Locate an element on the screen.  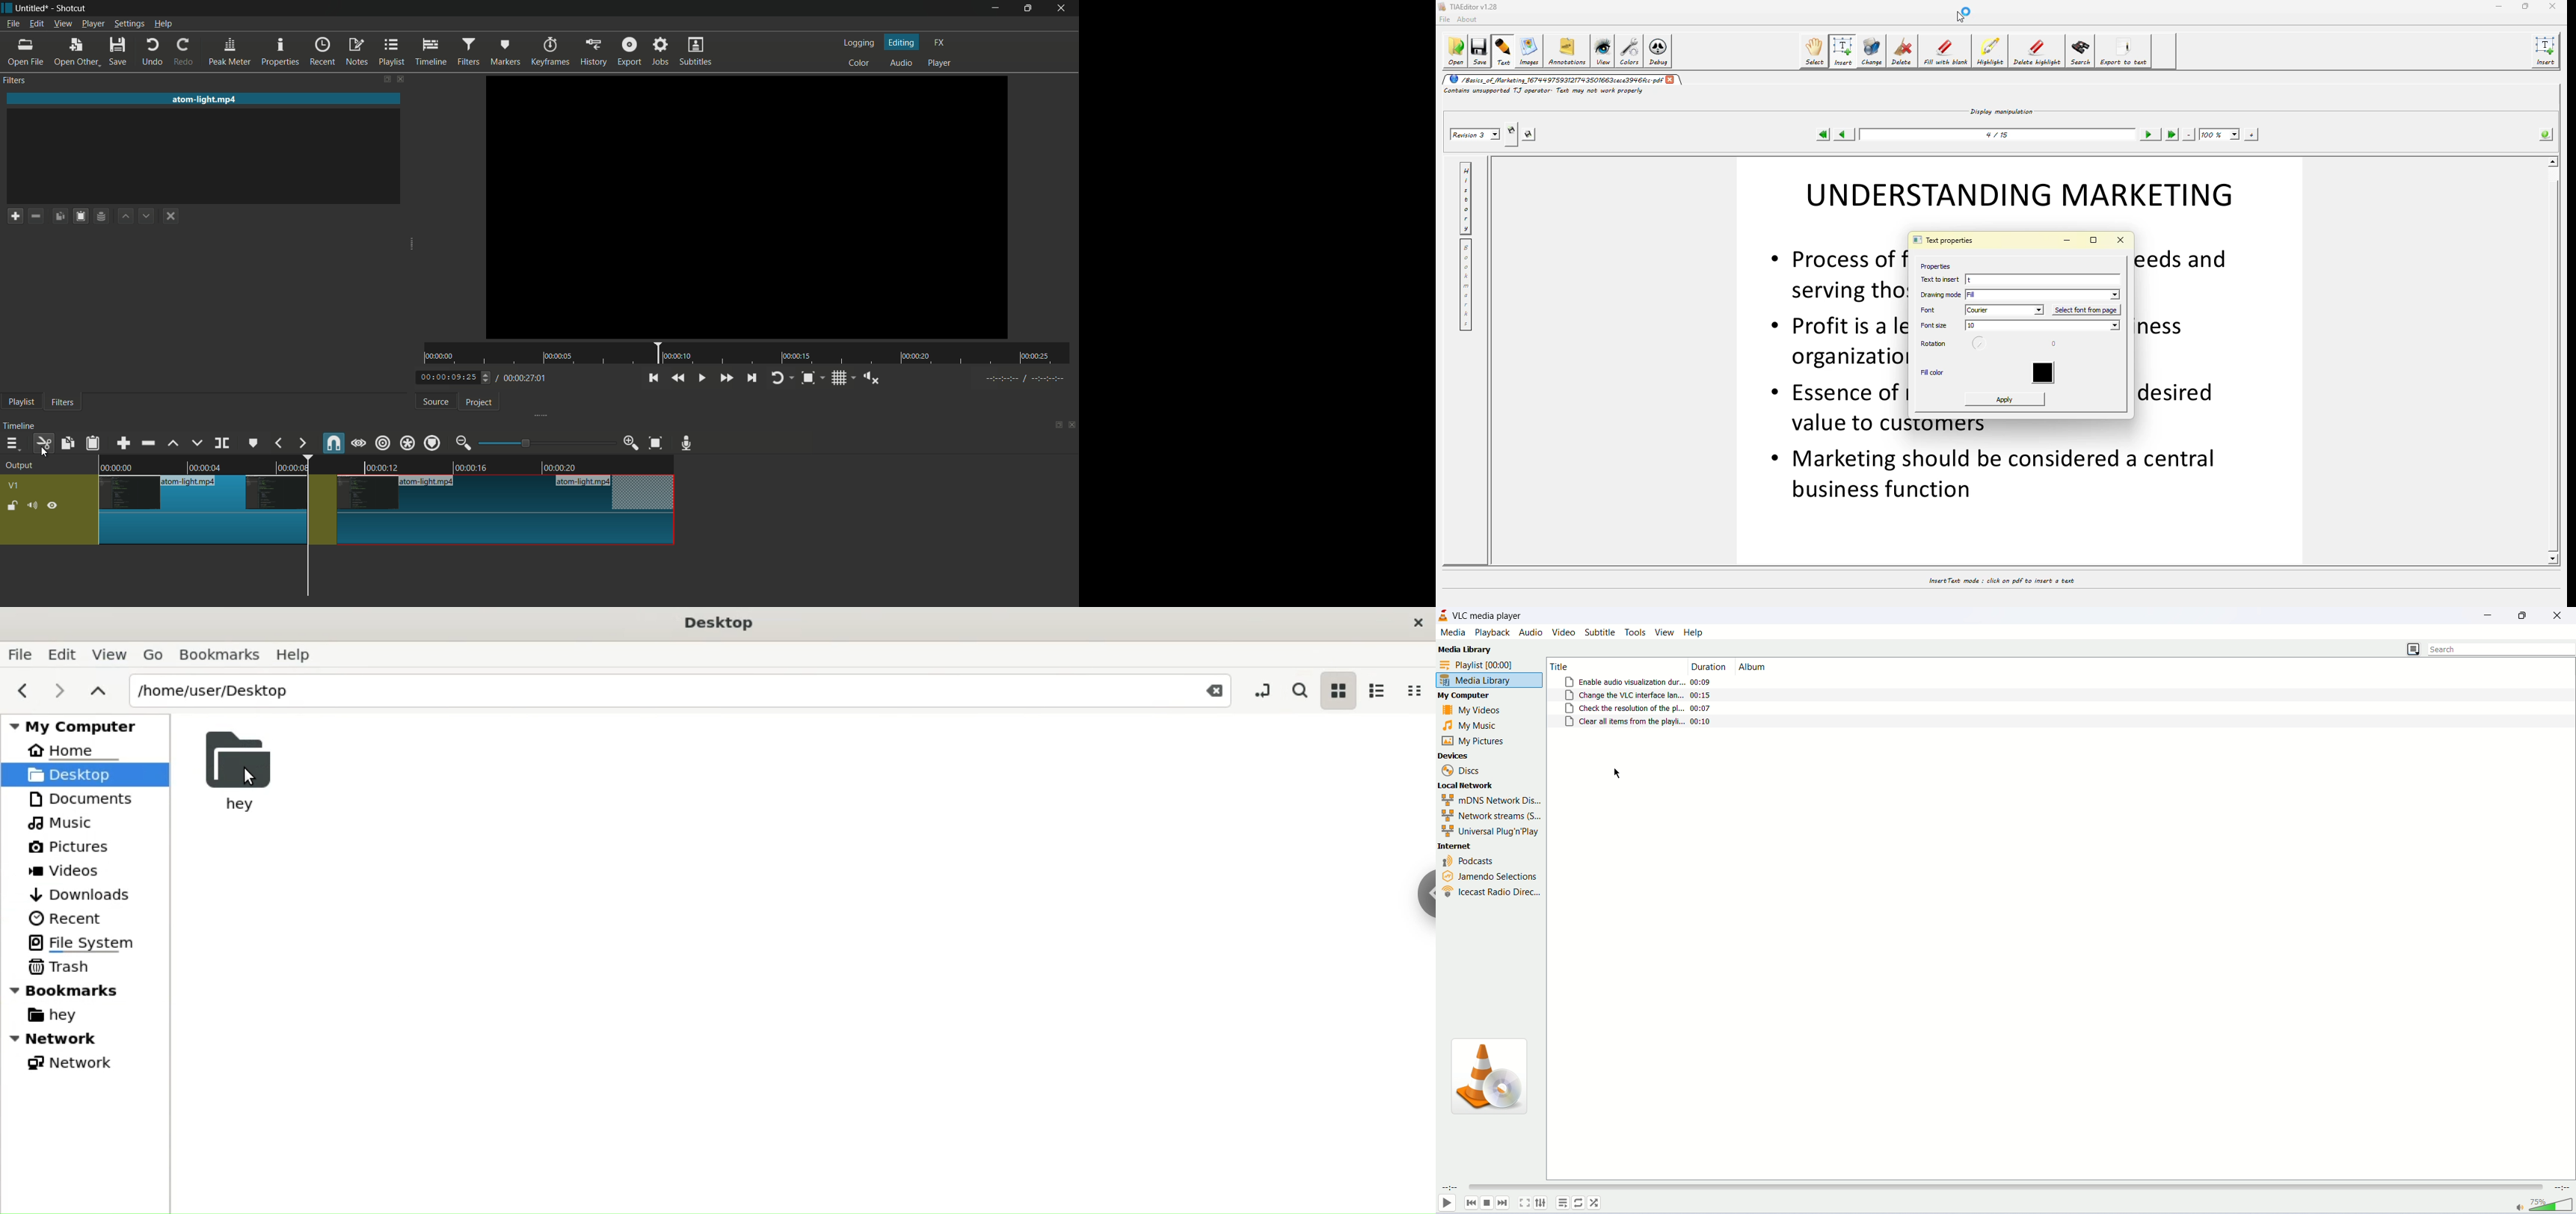
lock is located at coordinates (12, 506).